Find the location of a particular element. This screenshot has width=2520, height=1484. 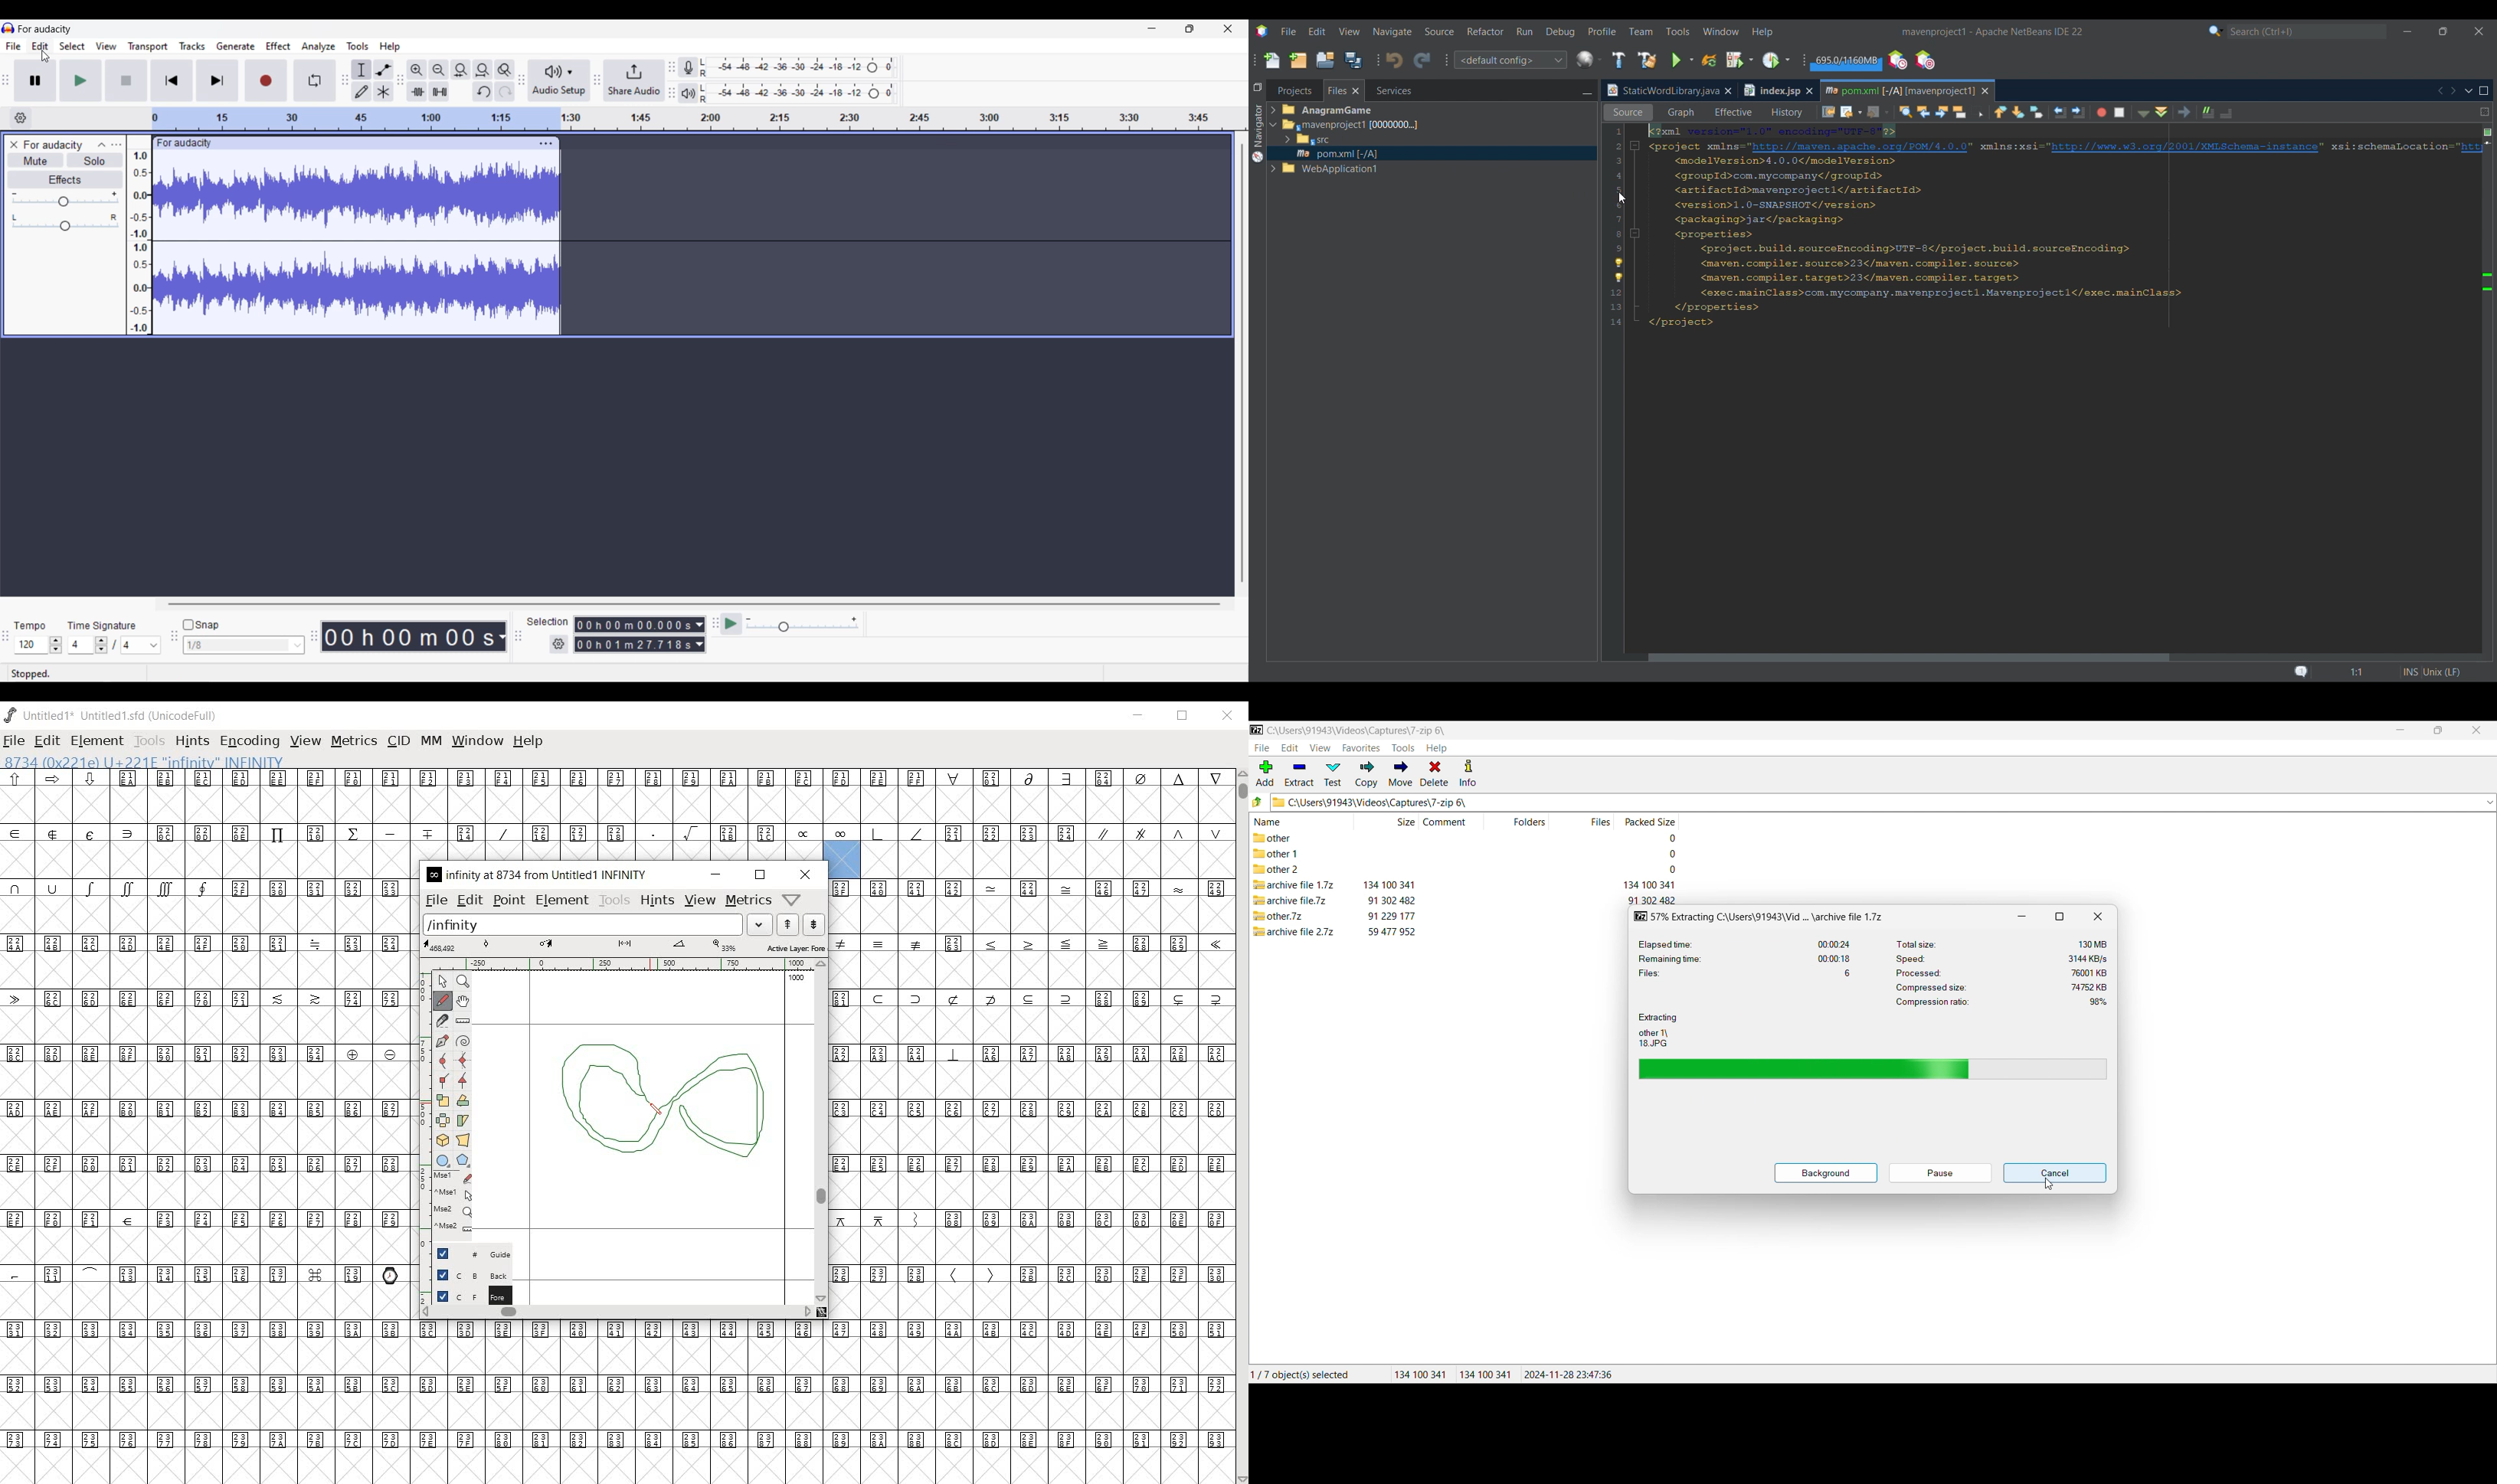

View menu is located at coordinates (105, 46).